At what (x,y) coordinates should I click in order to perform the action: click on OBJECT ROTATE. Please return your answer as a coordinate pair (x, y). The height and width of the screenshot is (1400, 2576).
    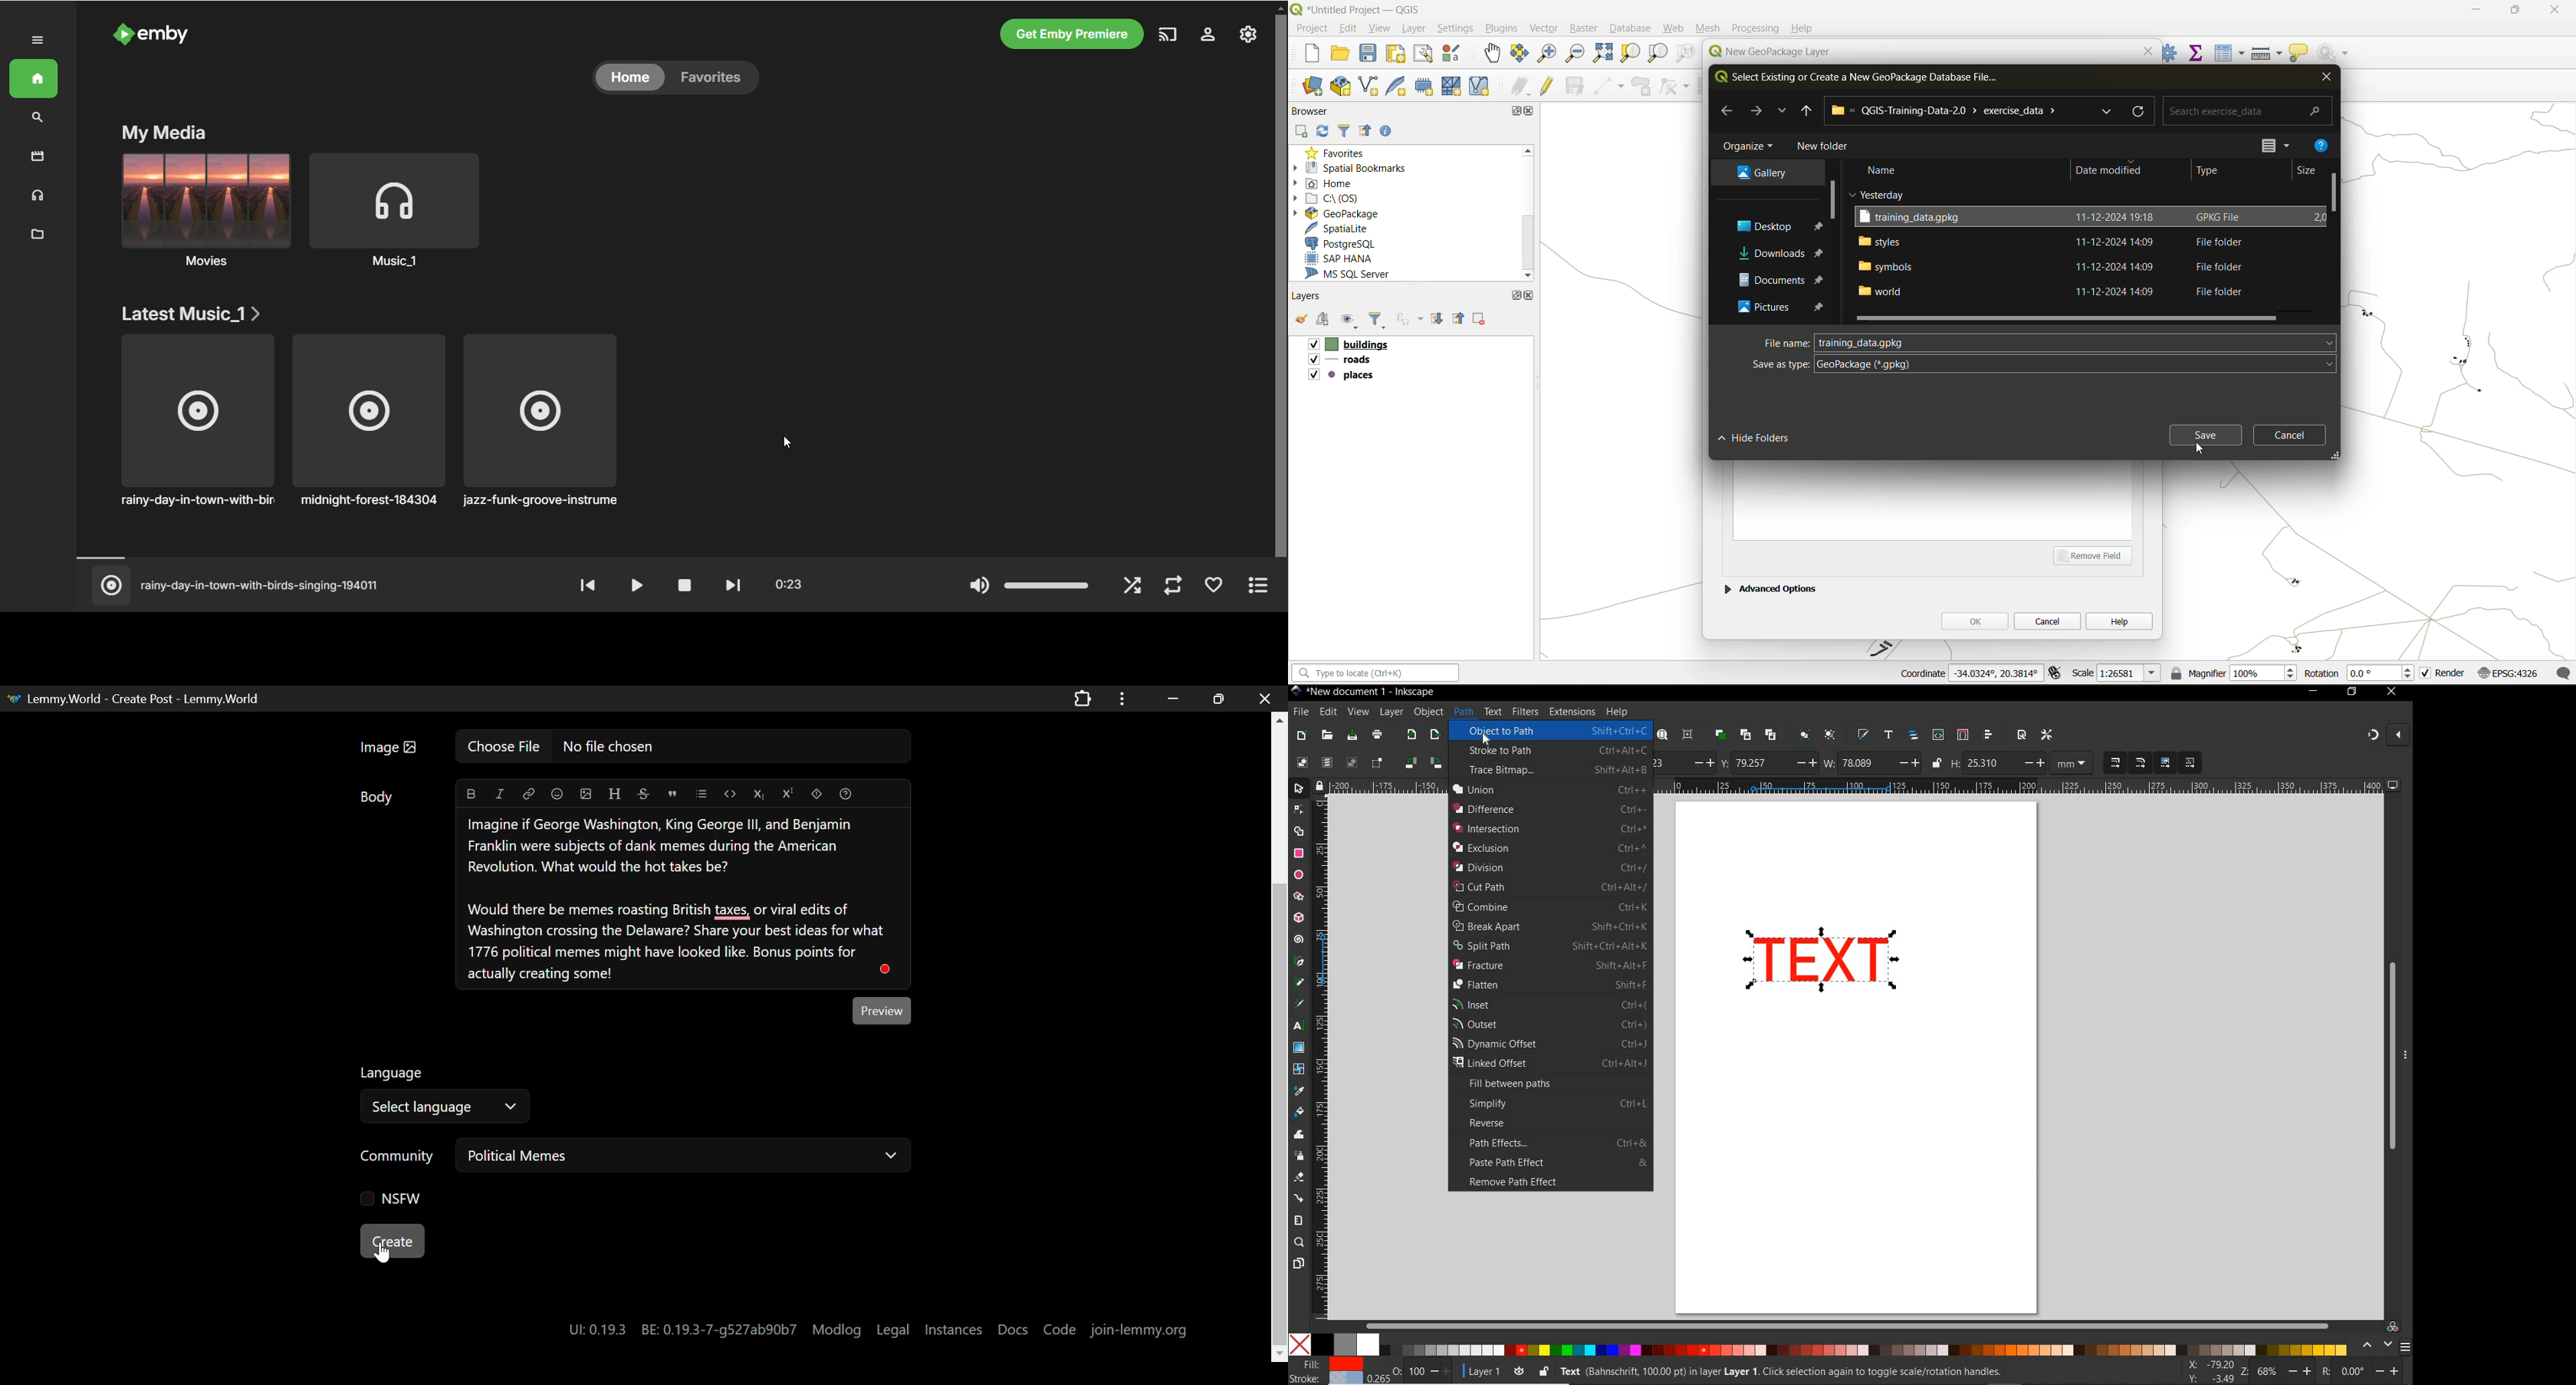
    Looking at the image, I should click on (1423, 762).